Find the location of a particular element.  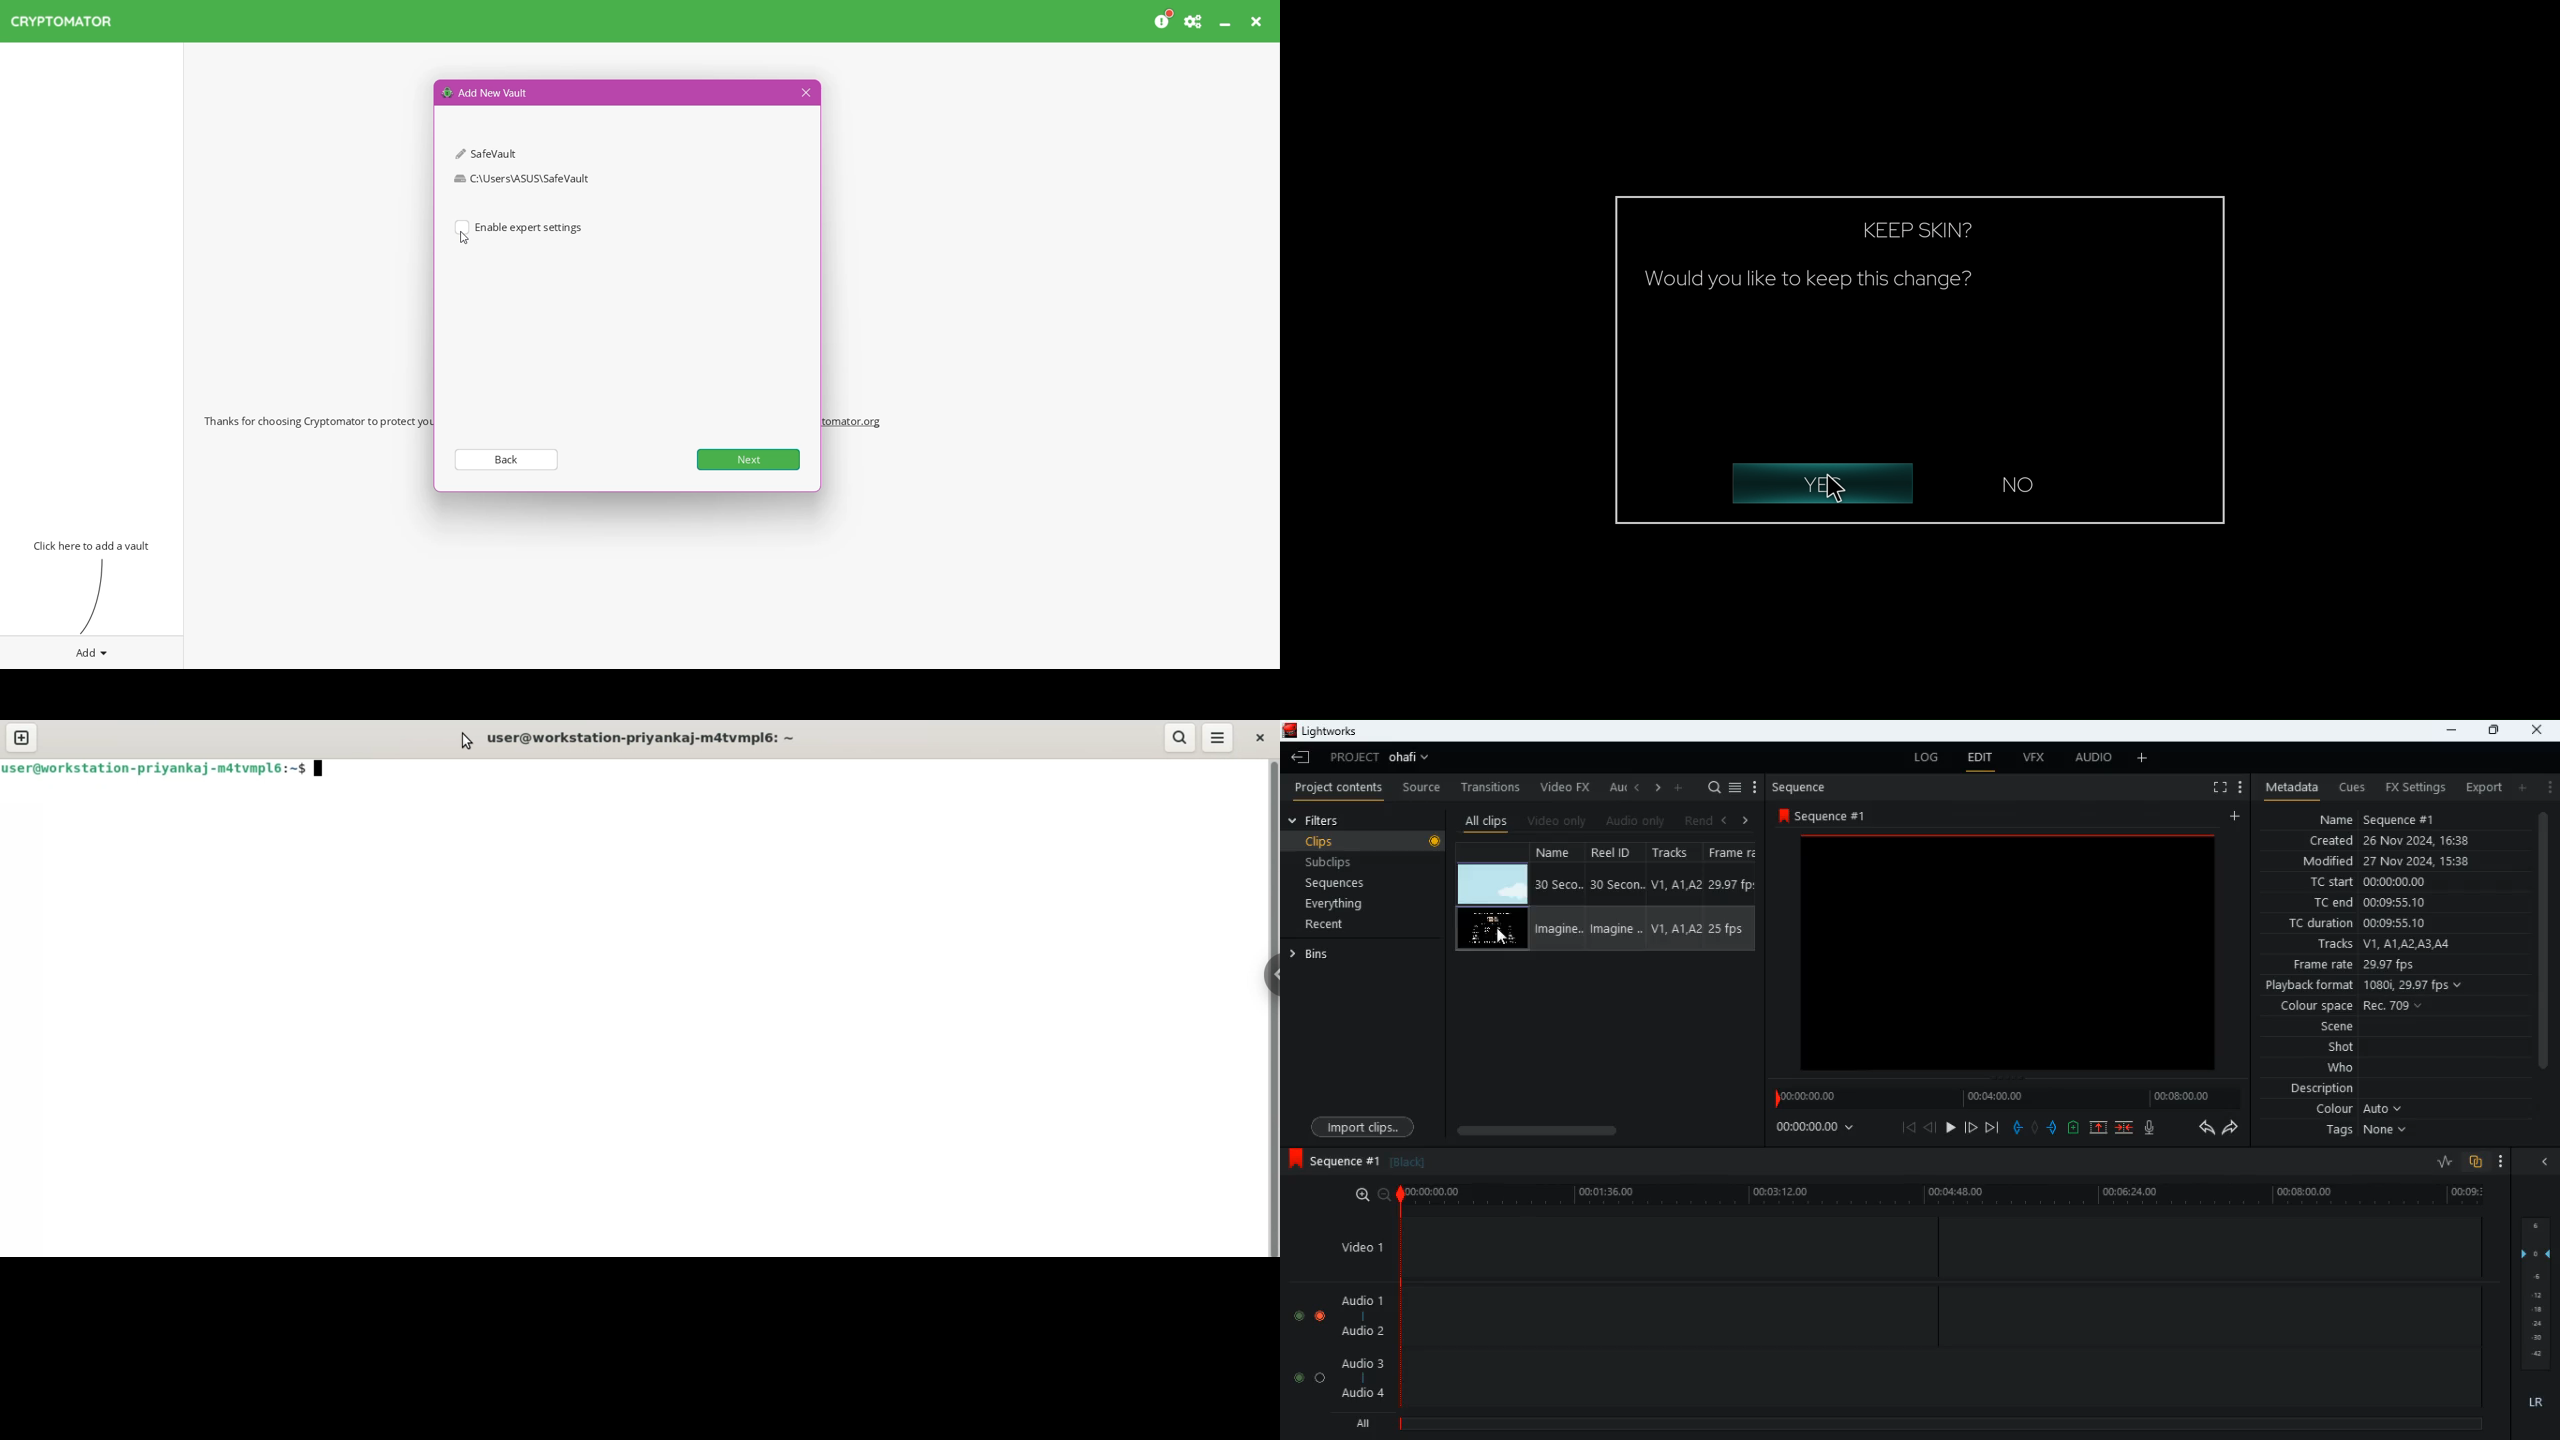

audio 4 is located at coordinates (1362, 1395).